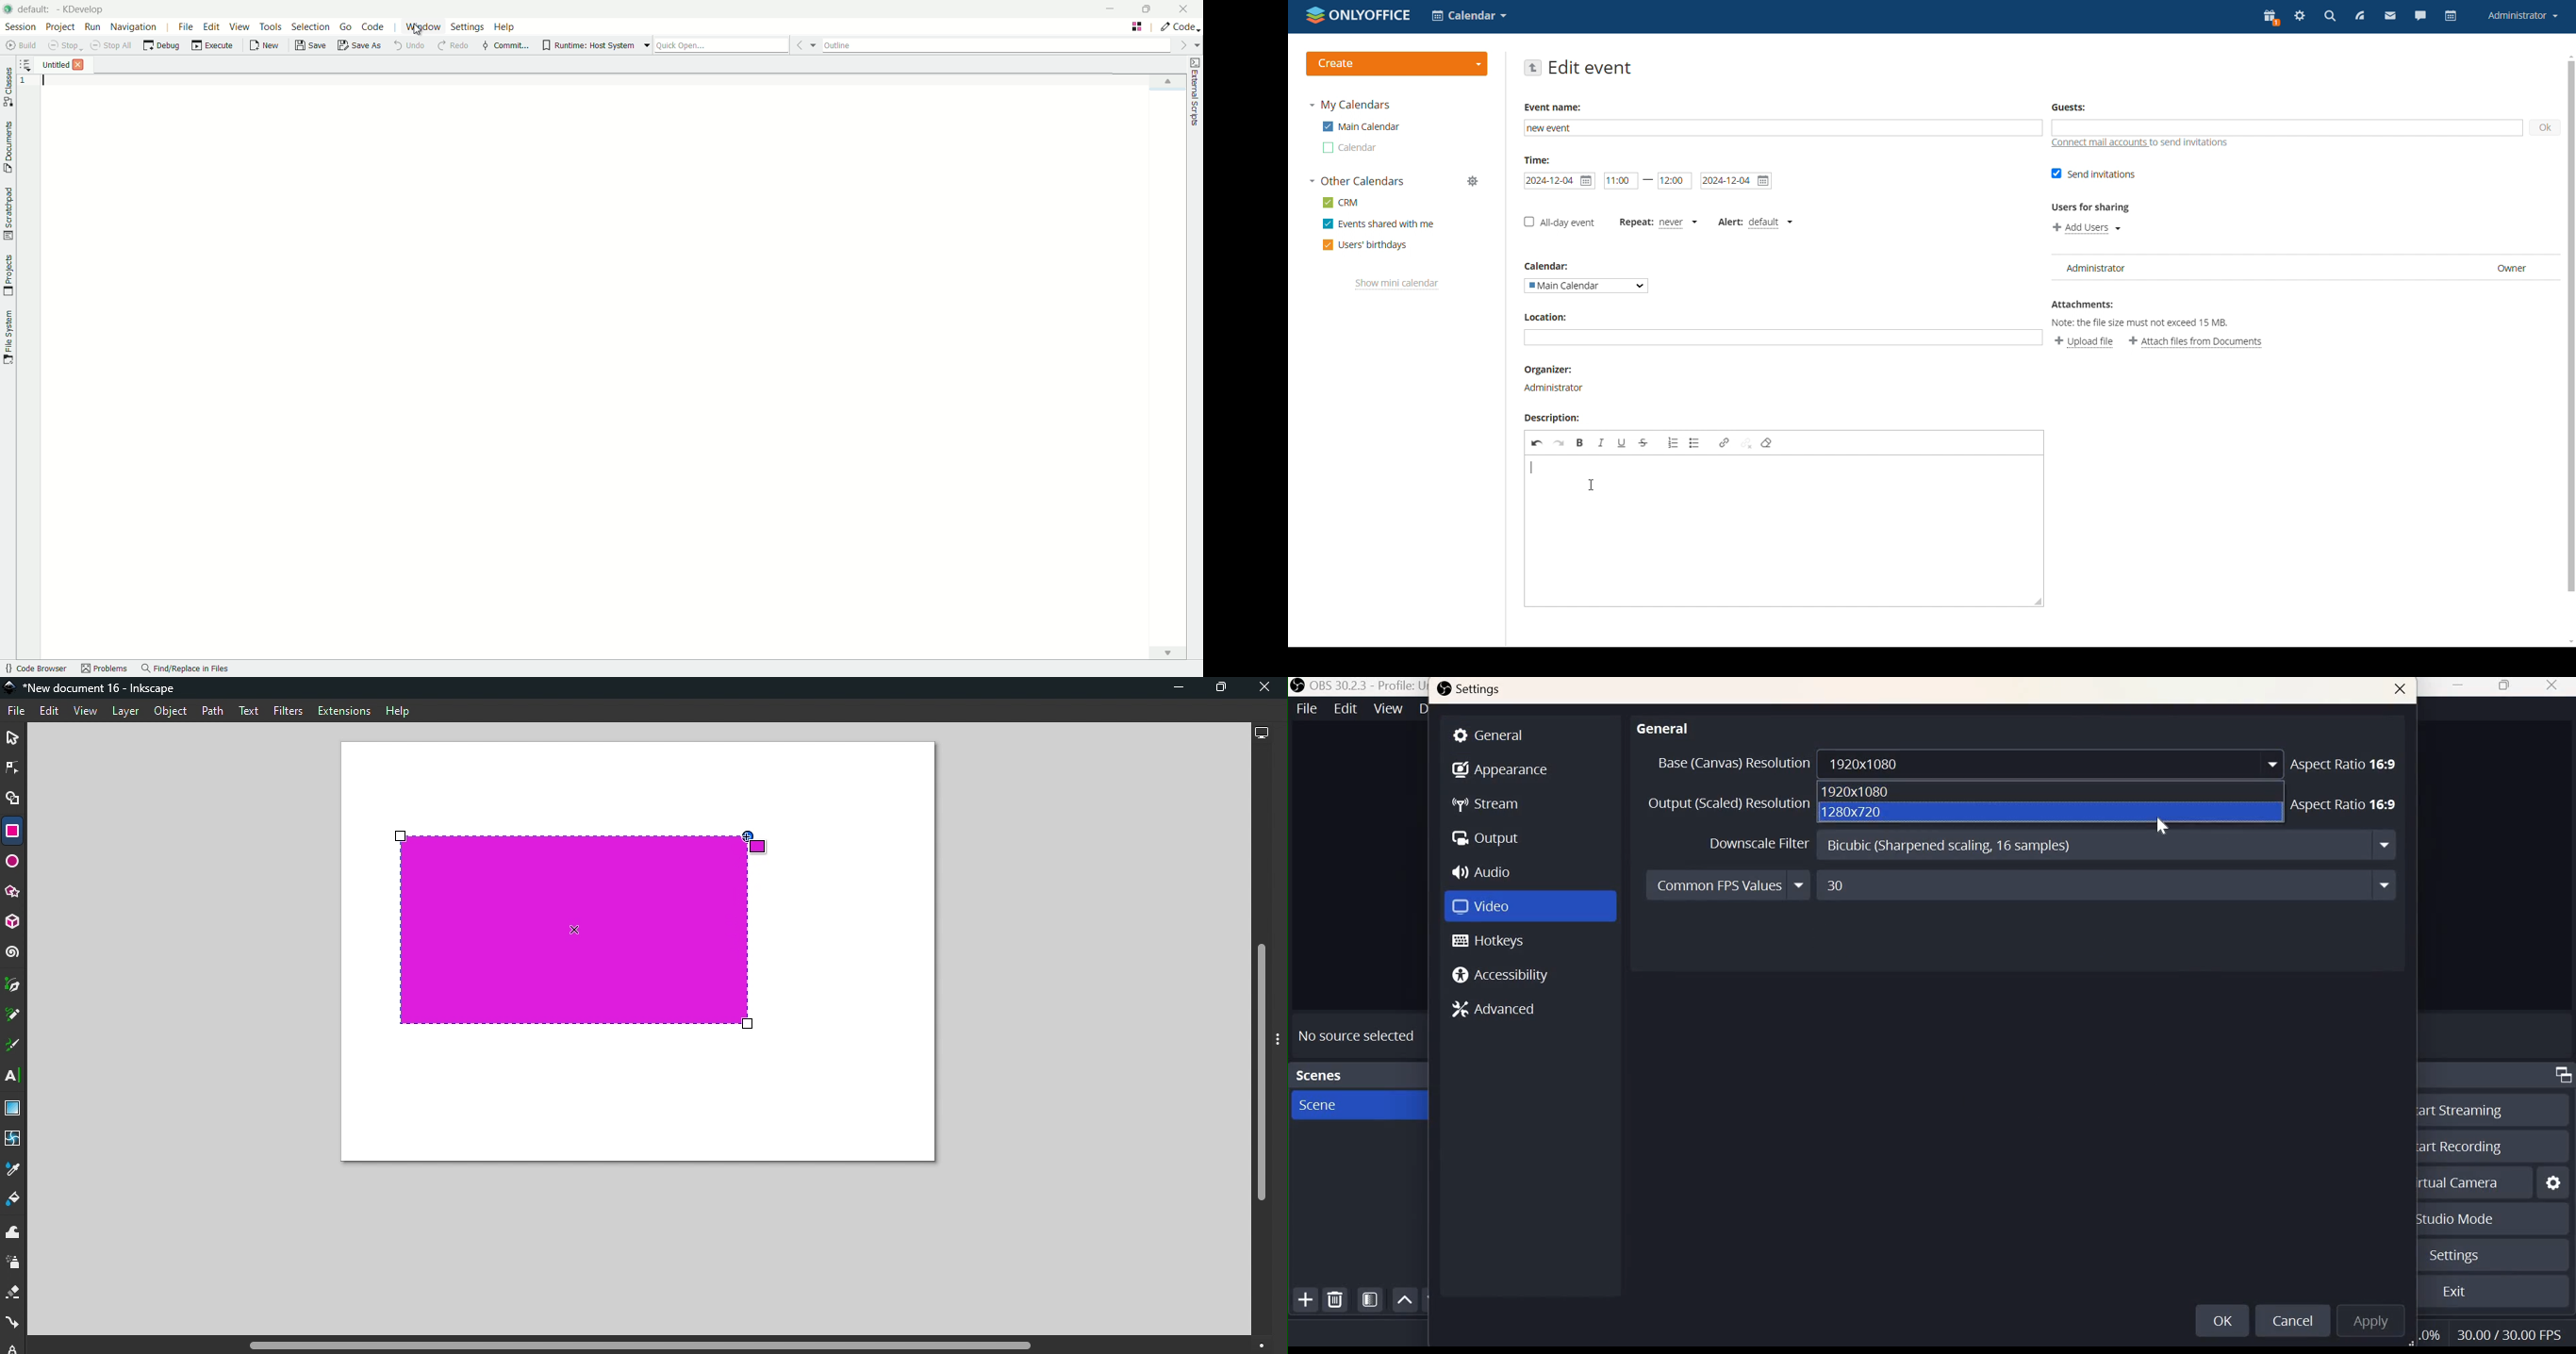 This screenshot has height=1372, width=2576. Describe the element at coordinates (1485, 836) in the screenshot. I see `Output` at that location.